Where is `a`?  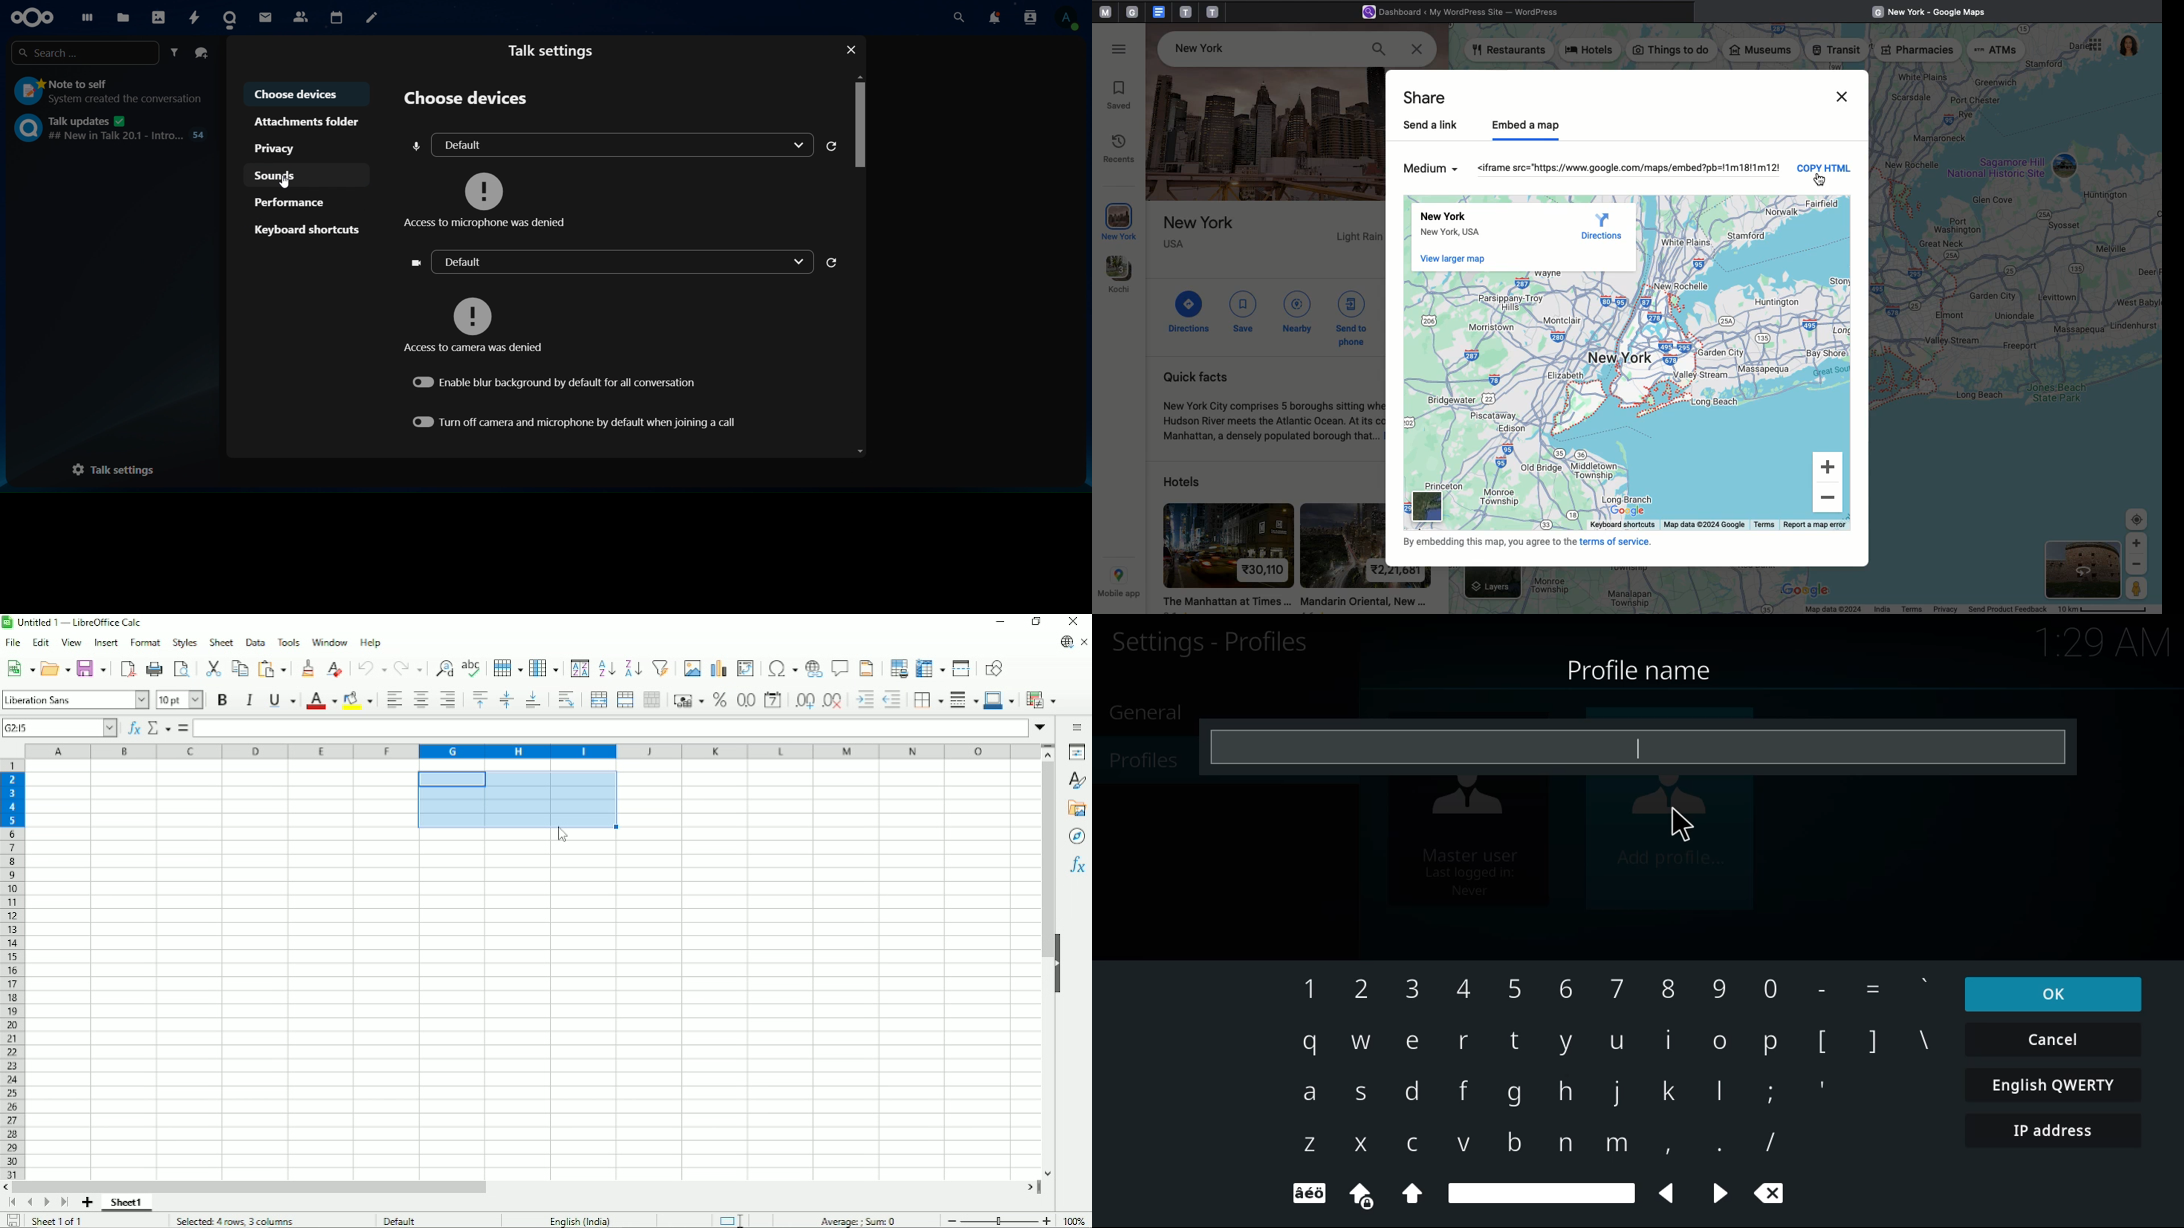
a is located at coordinates (1307, 1097).